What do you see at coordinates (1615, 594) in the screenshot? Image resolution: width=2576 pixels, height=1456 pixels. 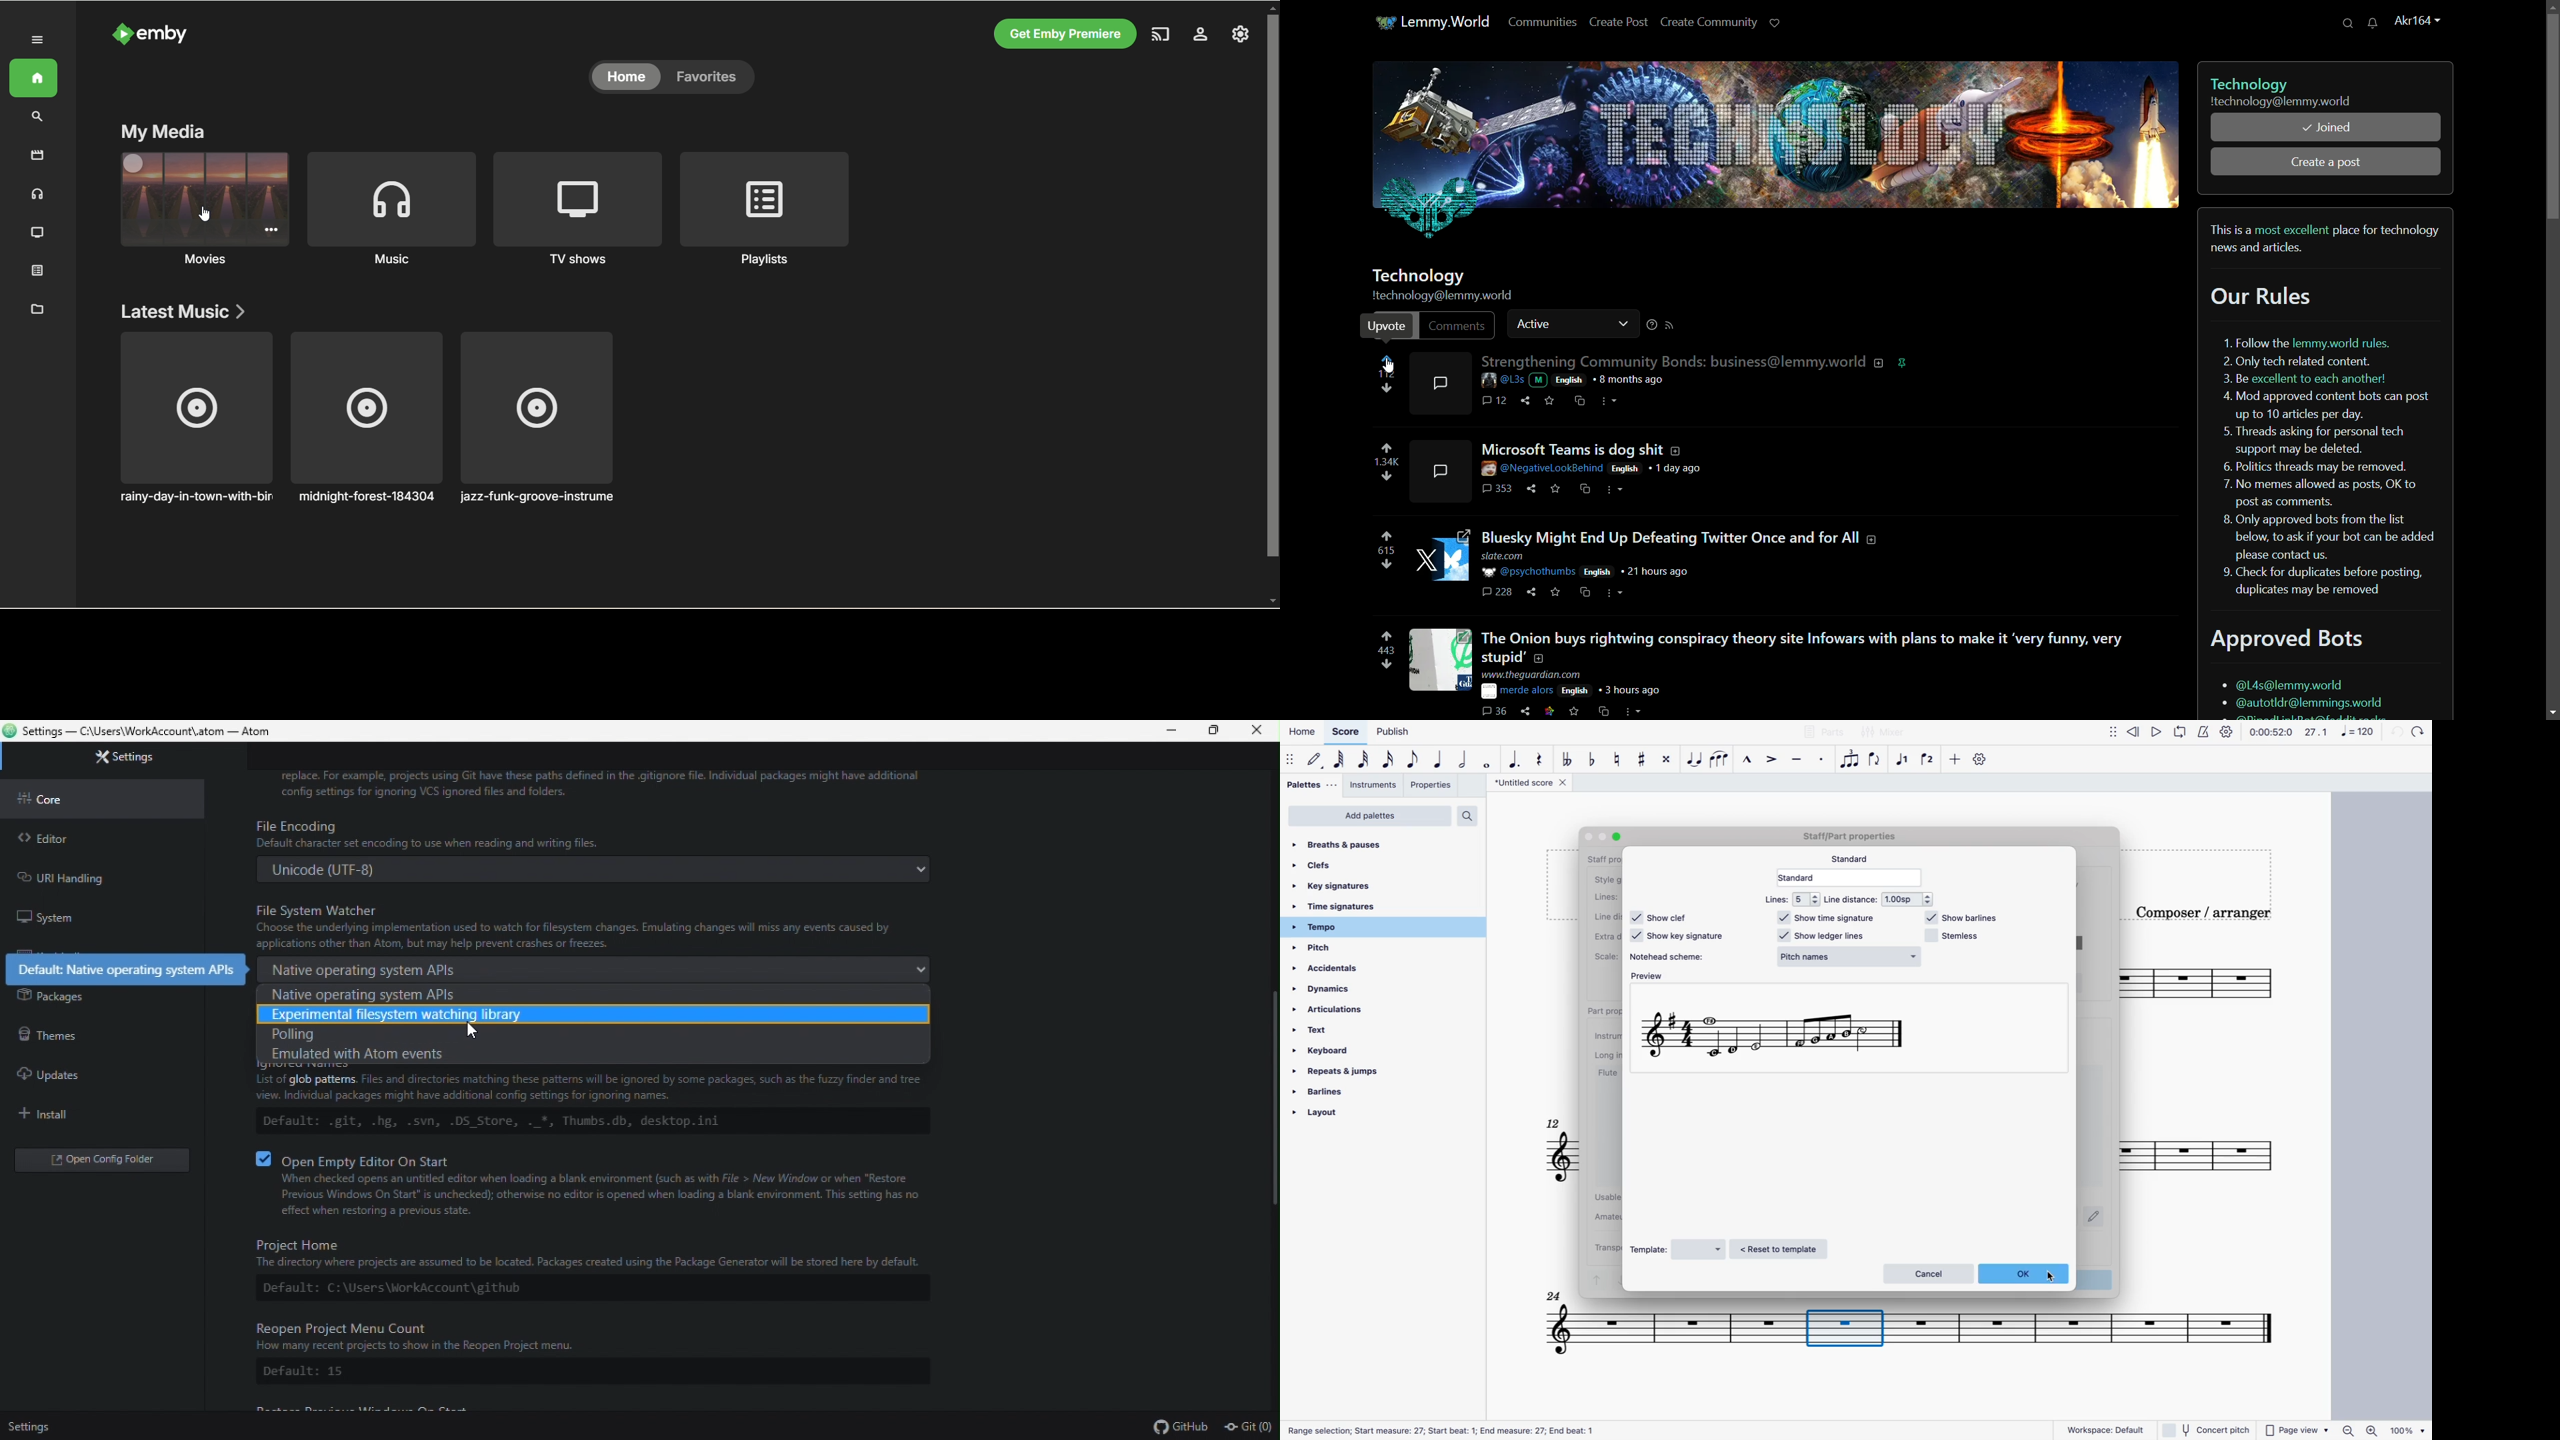 I see `more` at bounding box center [1615, 594].